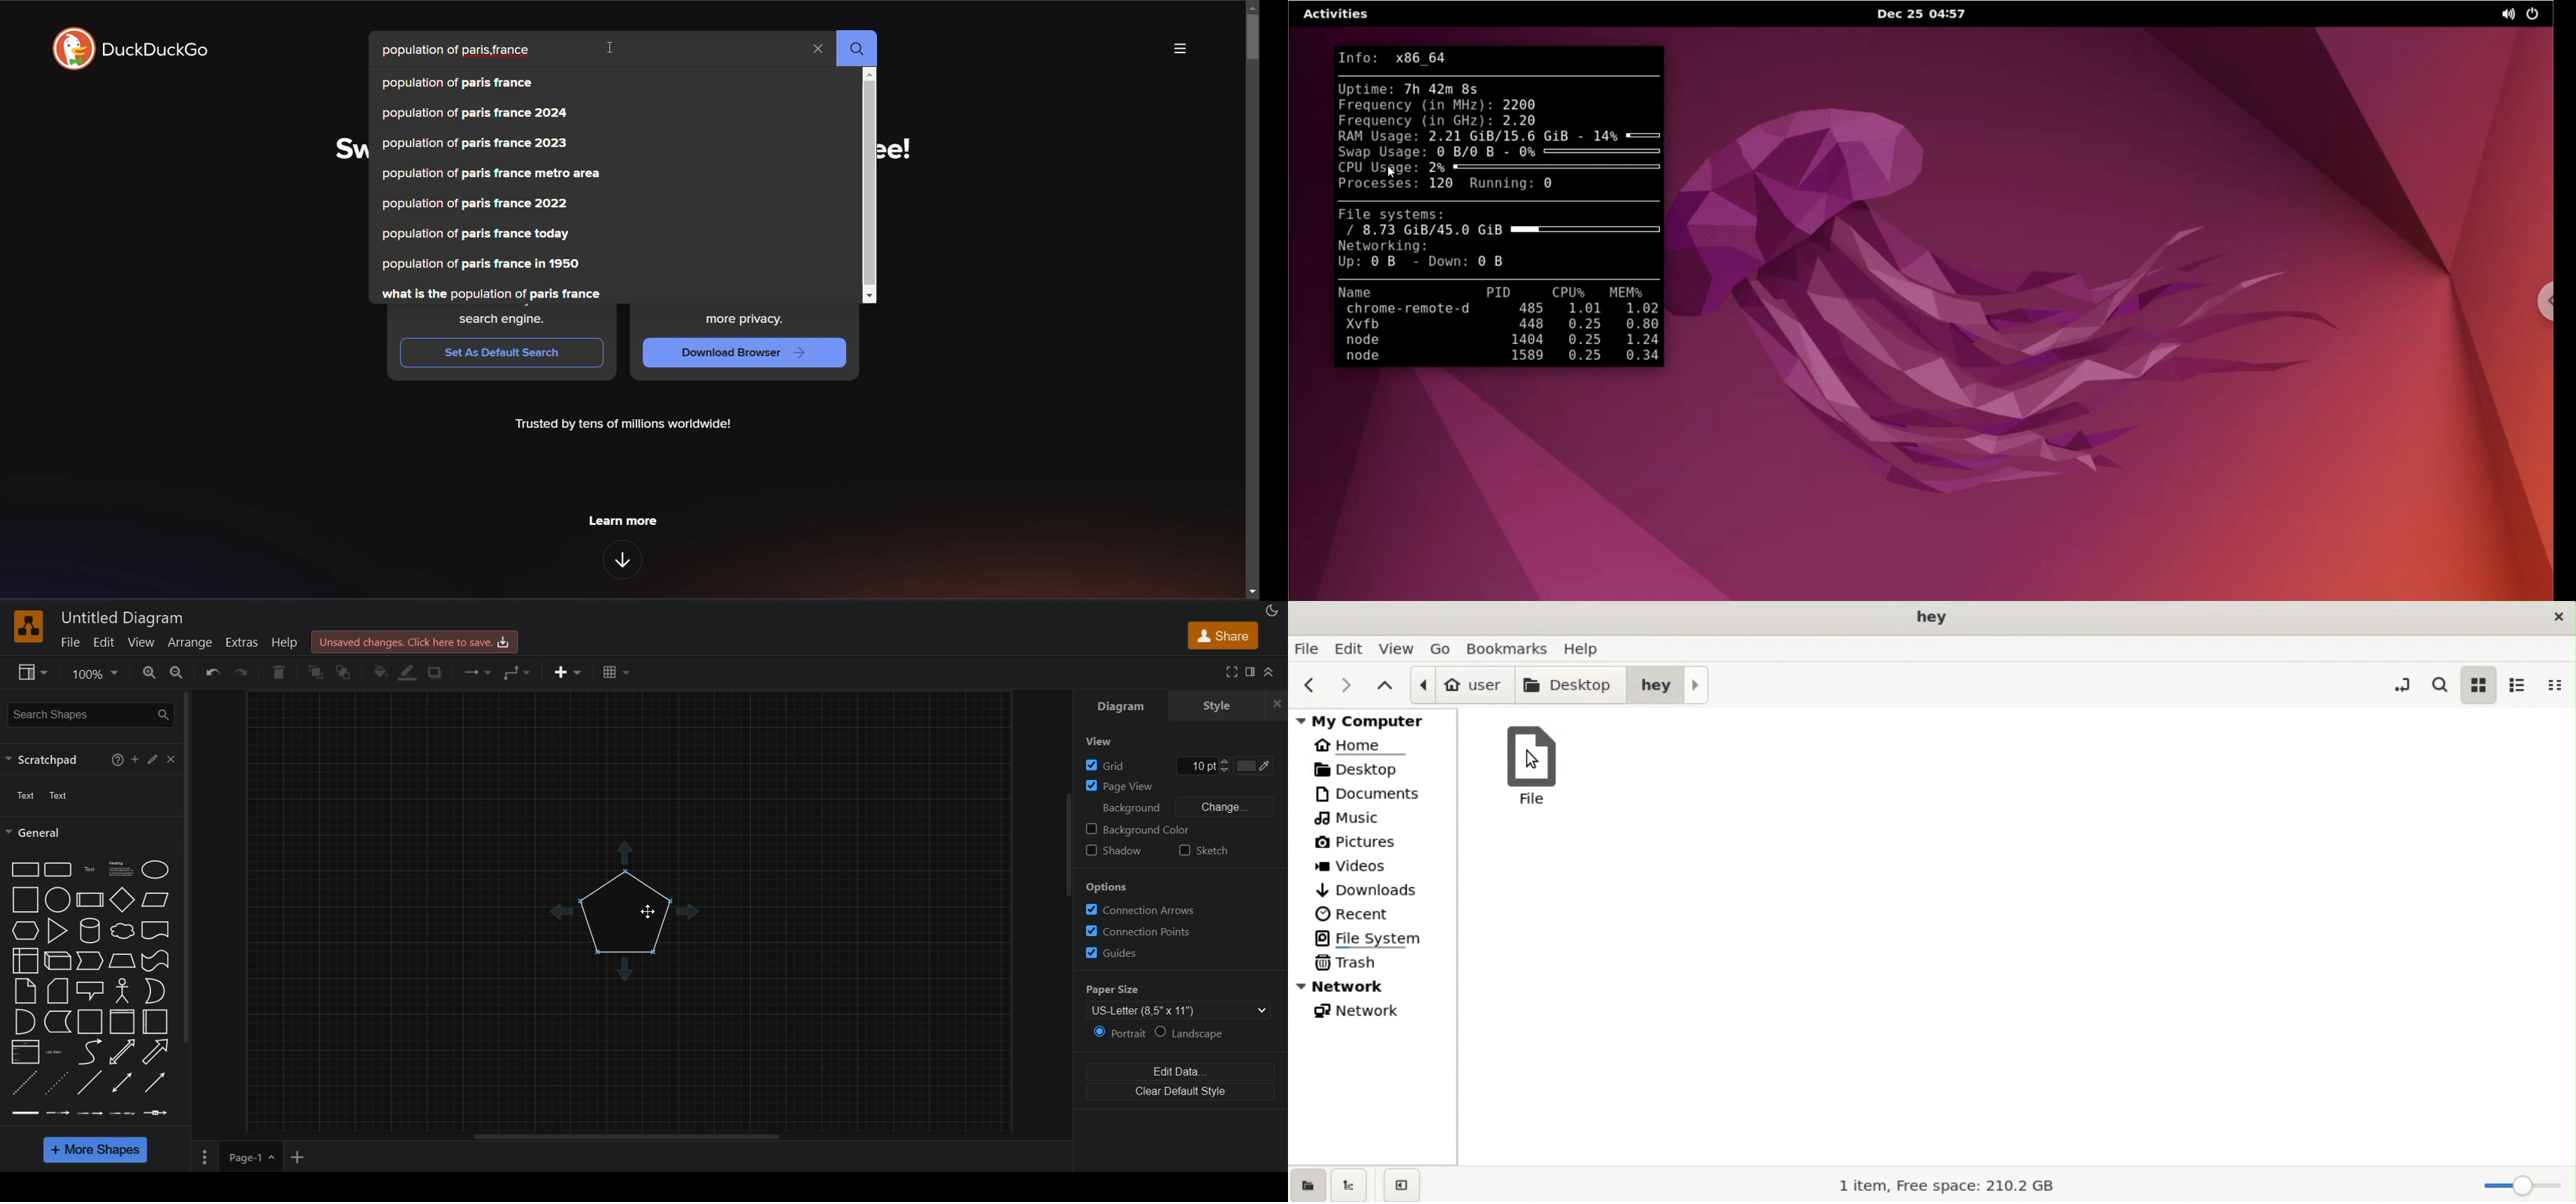 Image resolution: width=2576 pixels, height=1204 pixels. What do you see at coordinates (1142, 910) in the screenshot?
I see `Connection arrows toggle` at bounding box center [1142, 910].